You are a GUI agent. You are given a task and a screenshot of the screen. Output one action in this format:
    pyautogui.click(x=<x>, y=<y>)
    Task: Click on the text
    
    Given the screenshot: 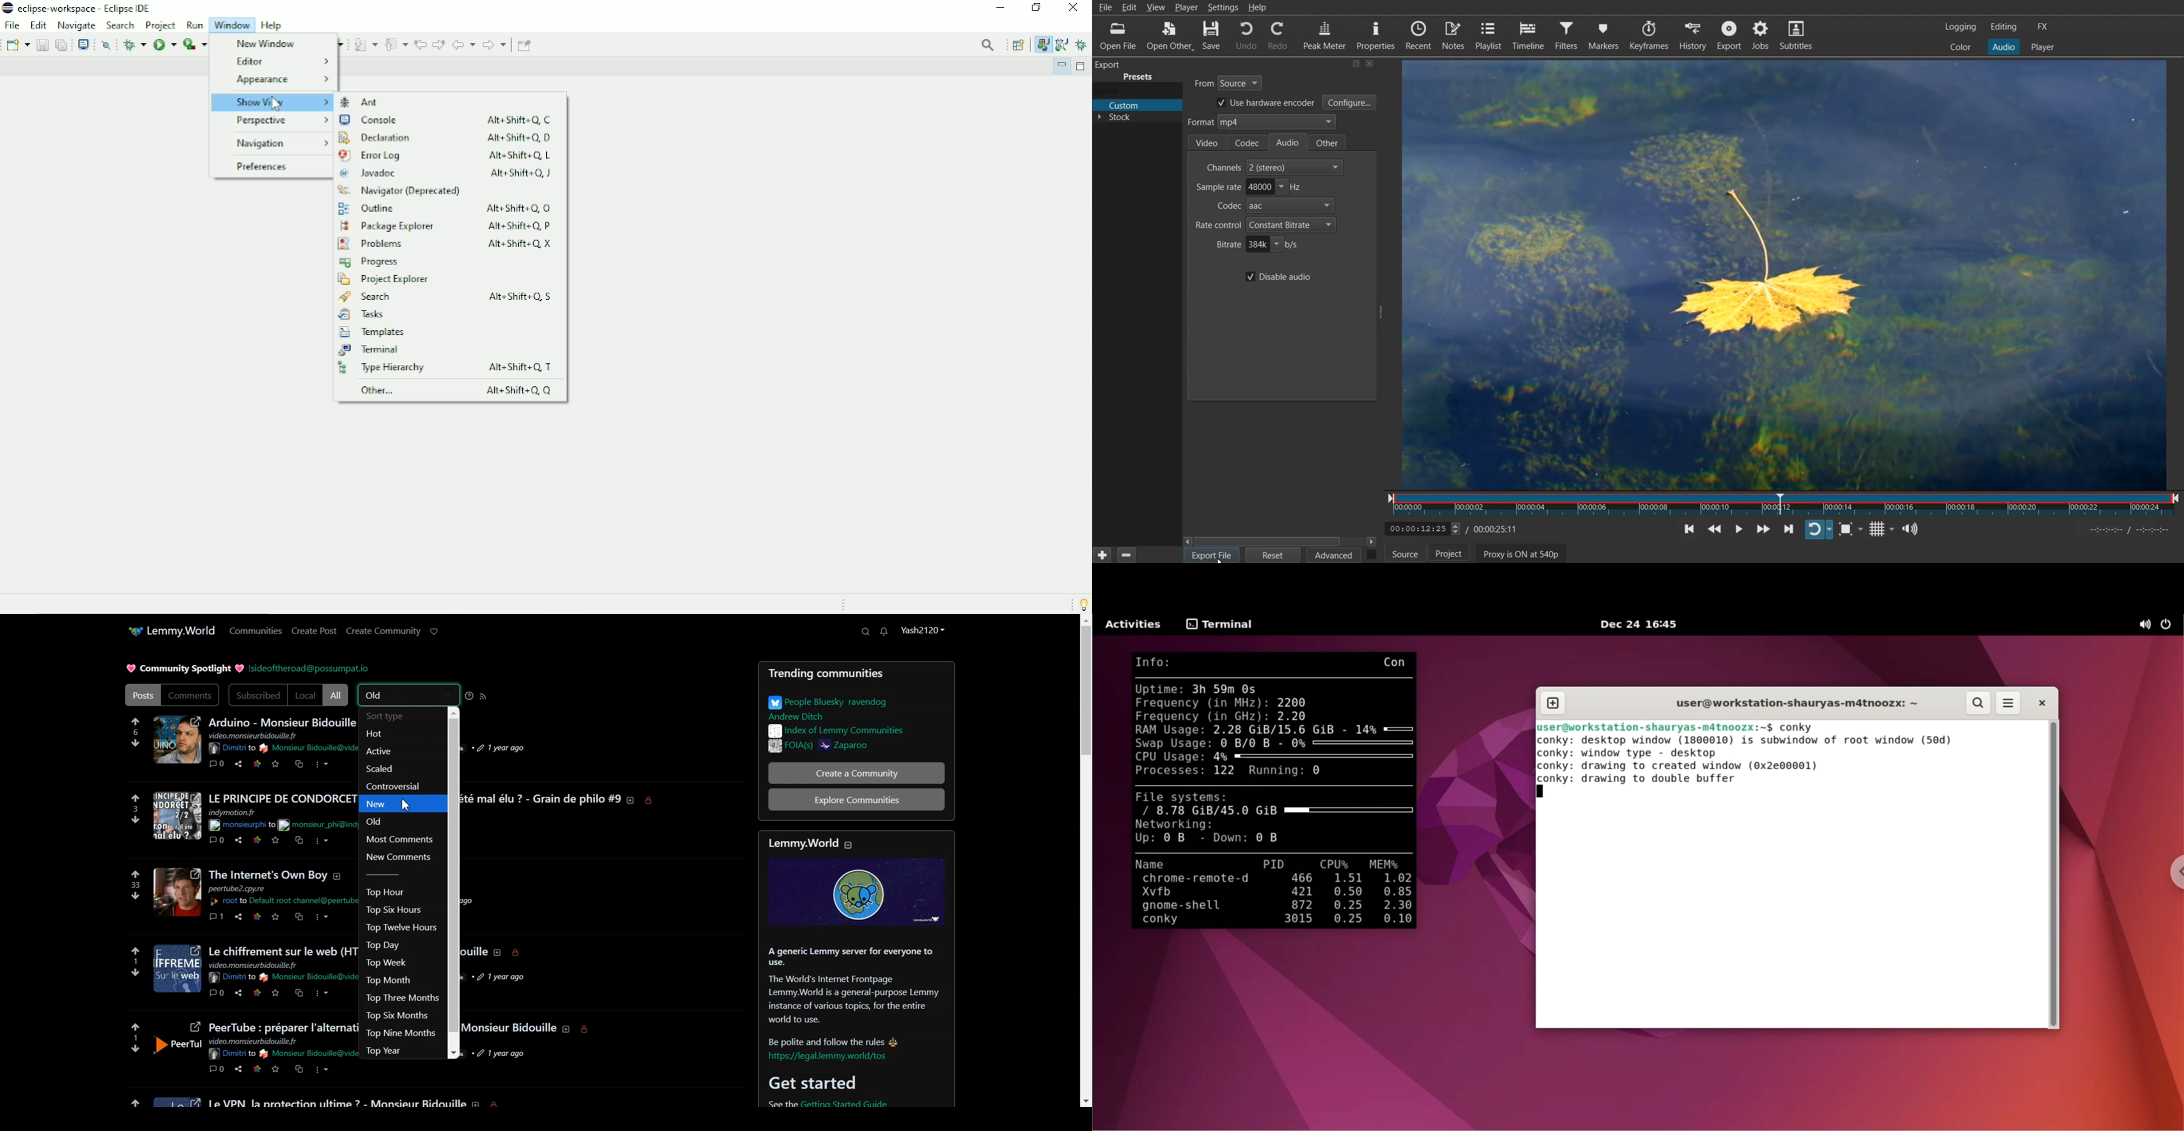 What is the action you would take?
    pyautogui.click(x=309, y=977)
    